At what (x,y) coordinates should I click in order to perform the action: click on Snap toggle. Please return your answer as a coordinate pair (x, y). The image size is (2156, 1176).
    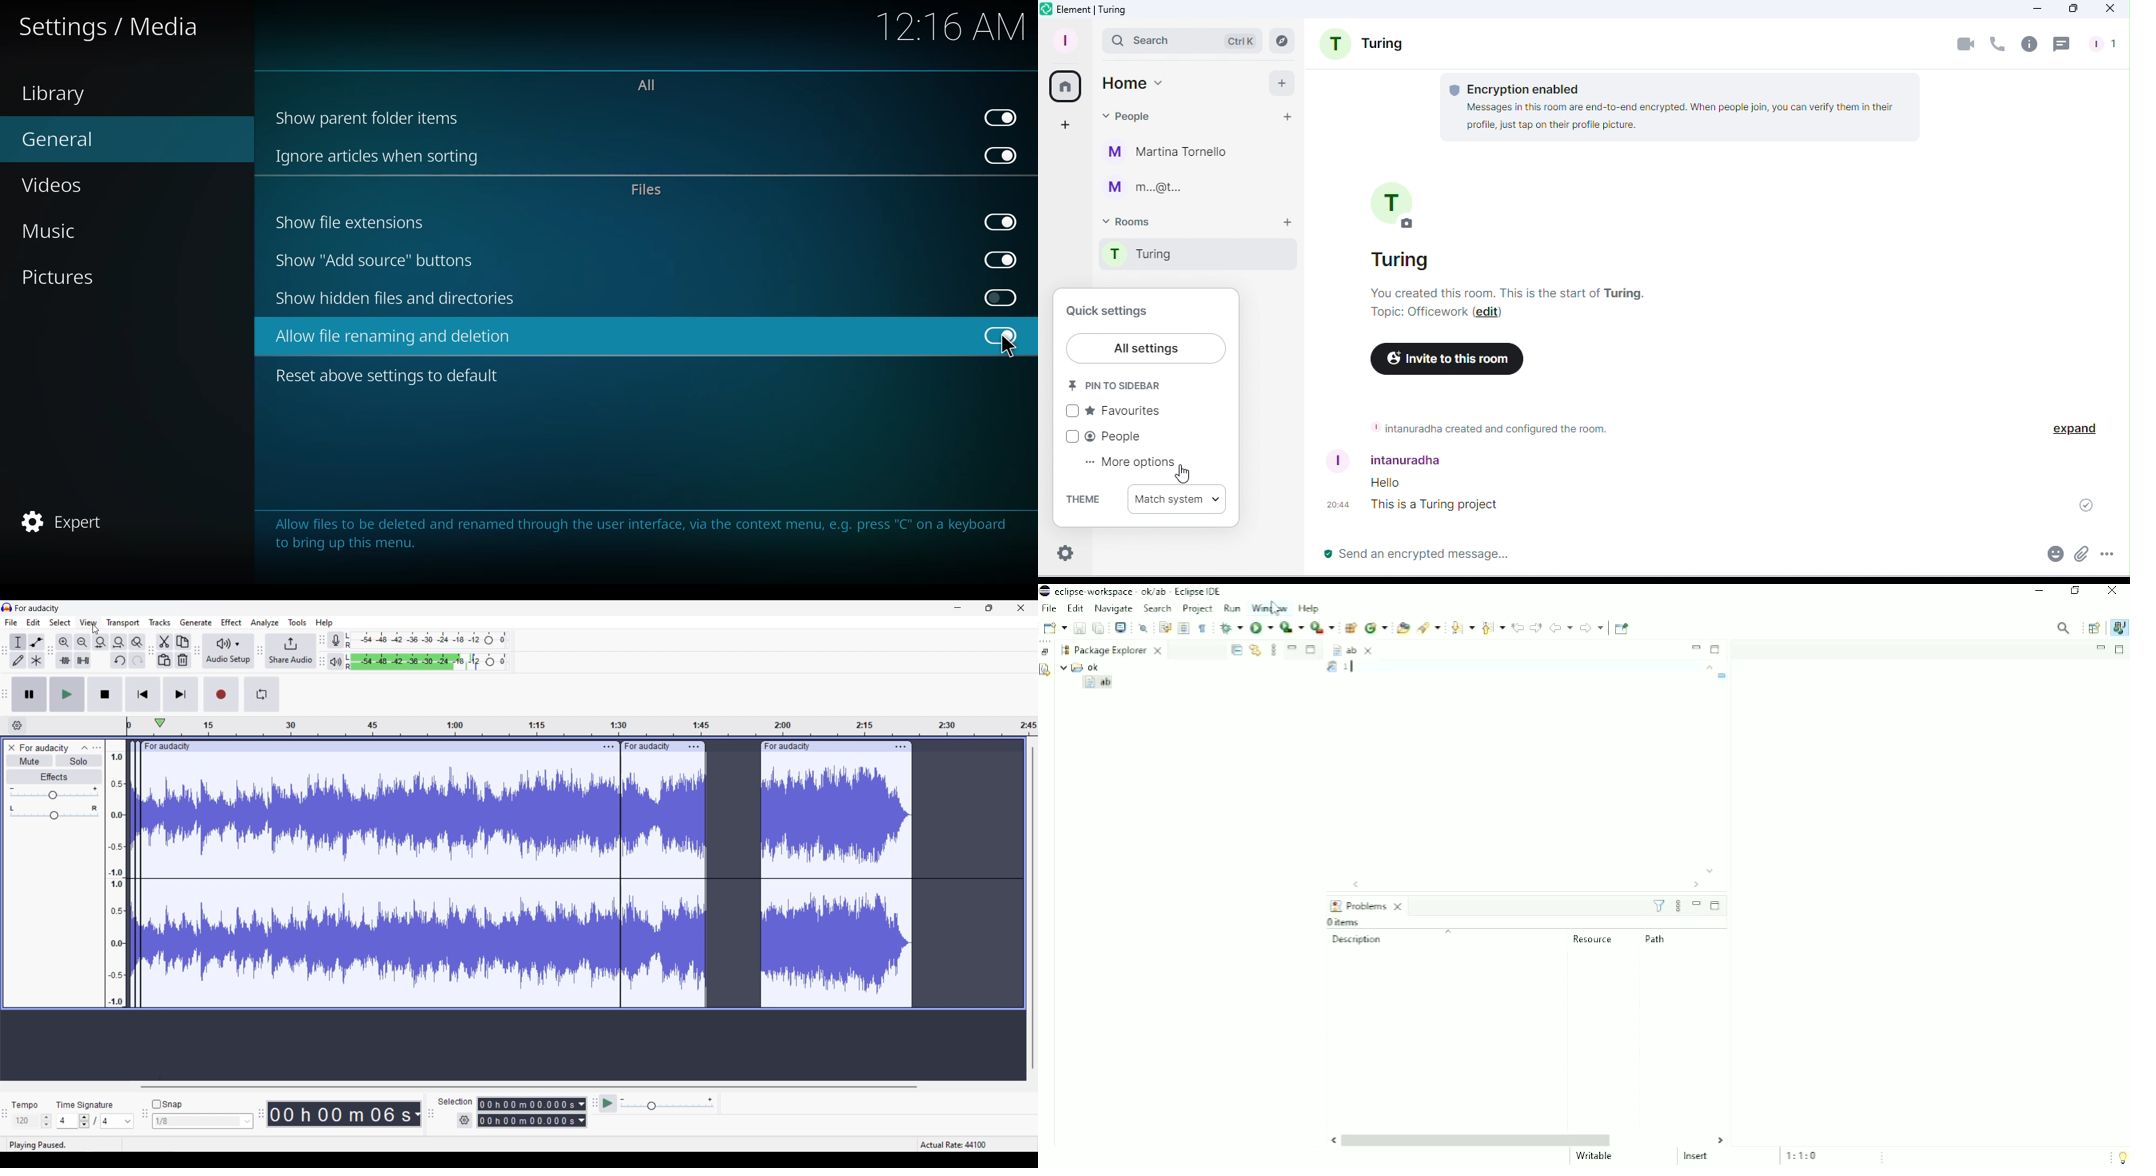
    Looking at the image, I should click on (167, 1104).